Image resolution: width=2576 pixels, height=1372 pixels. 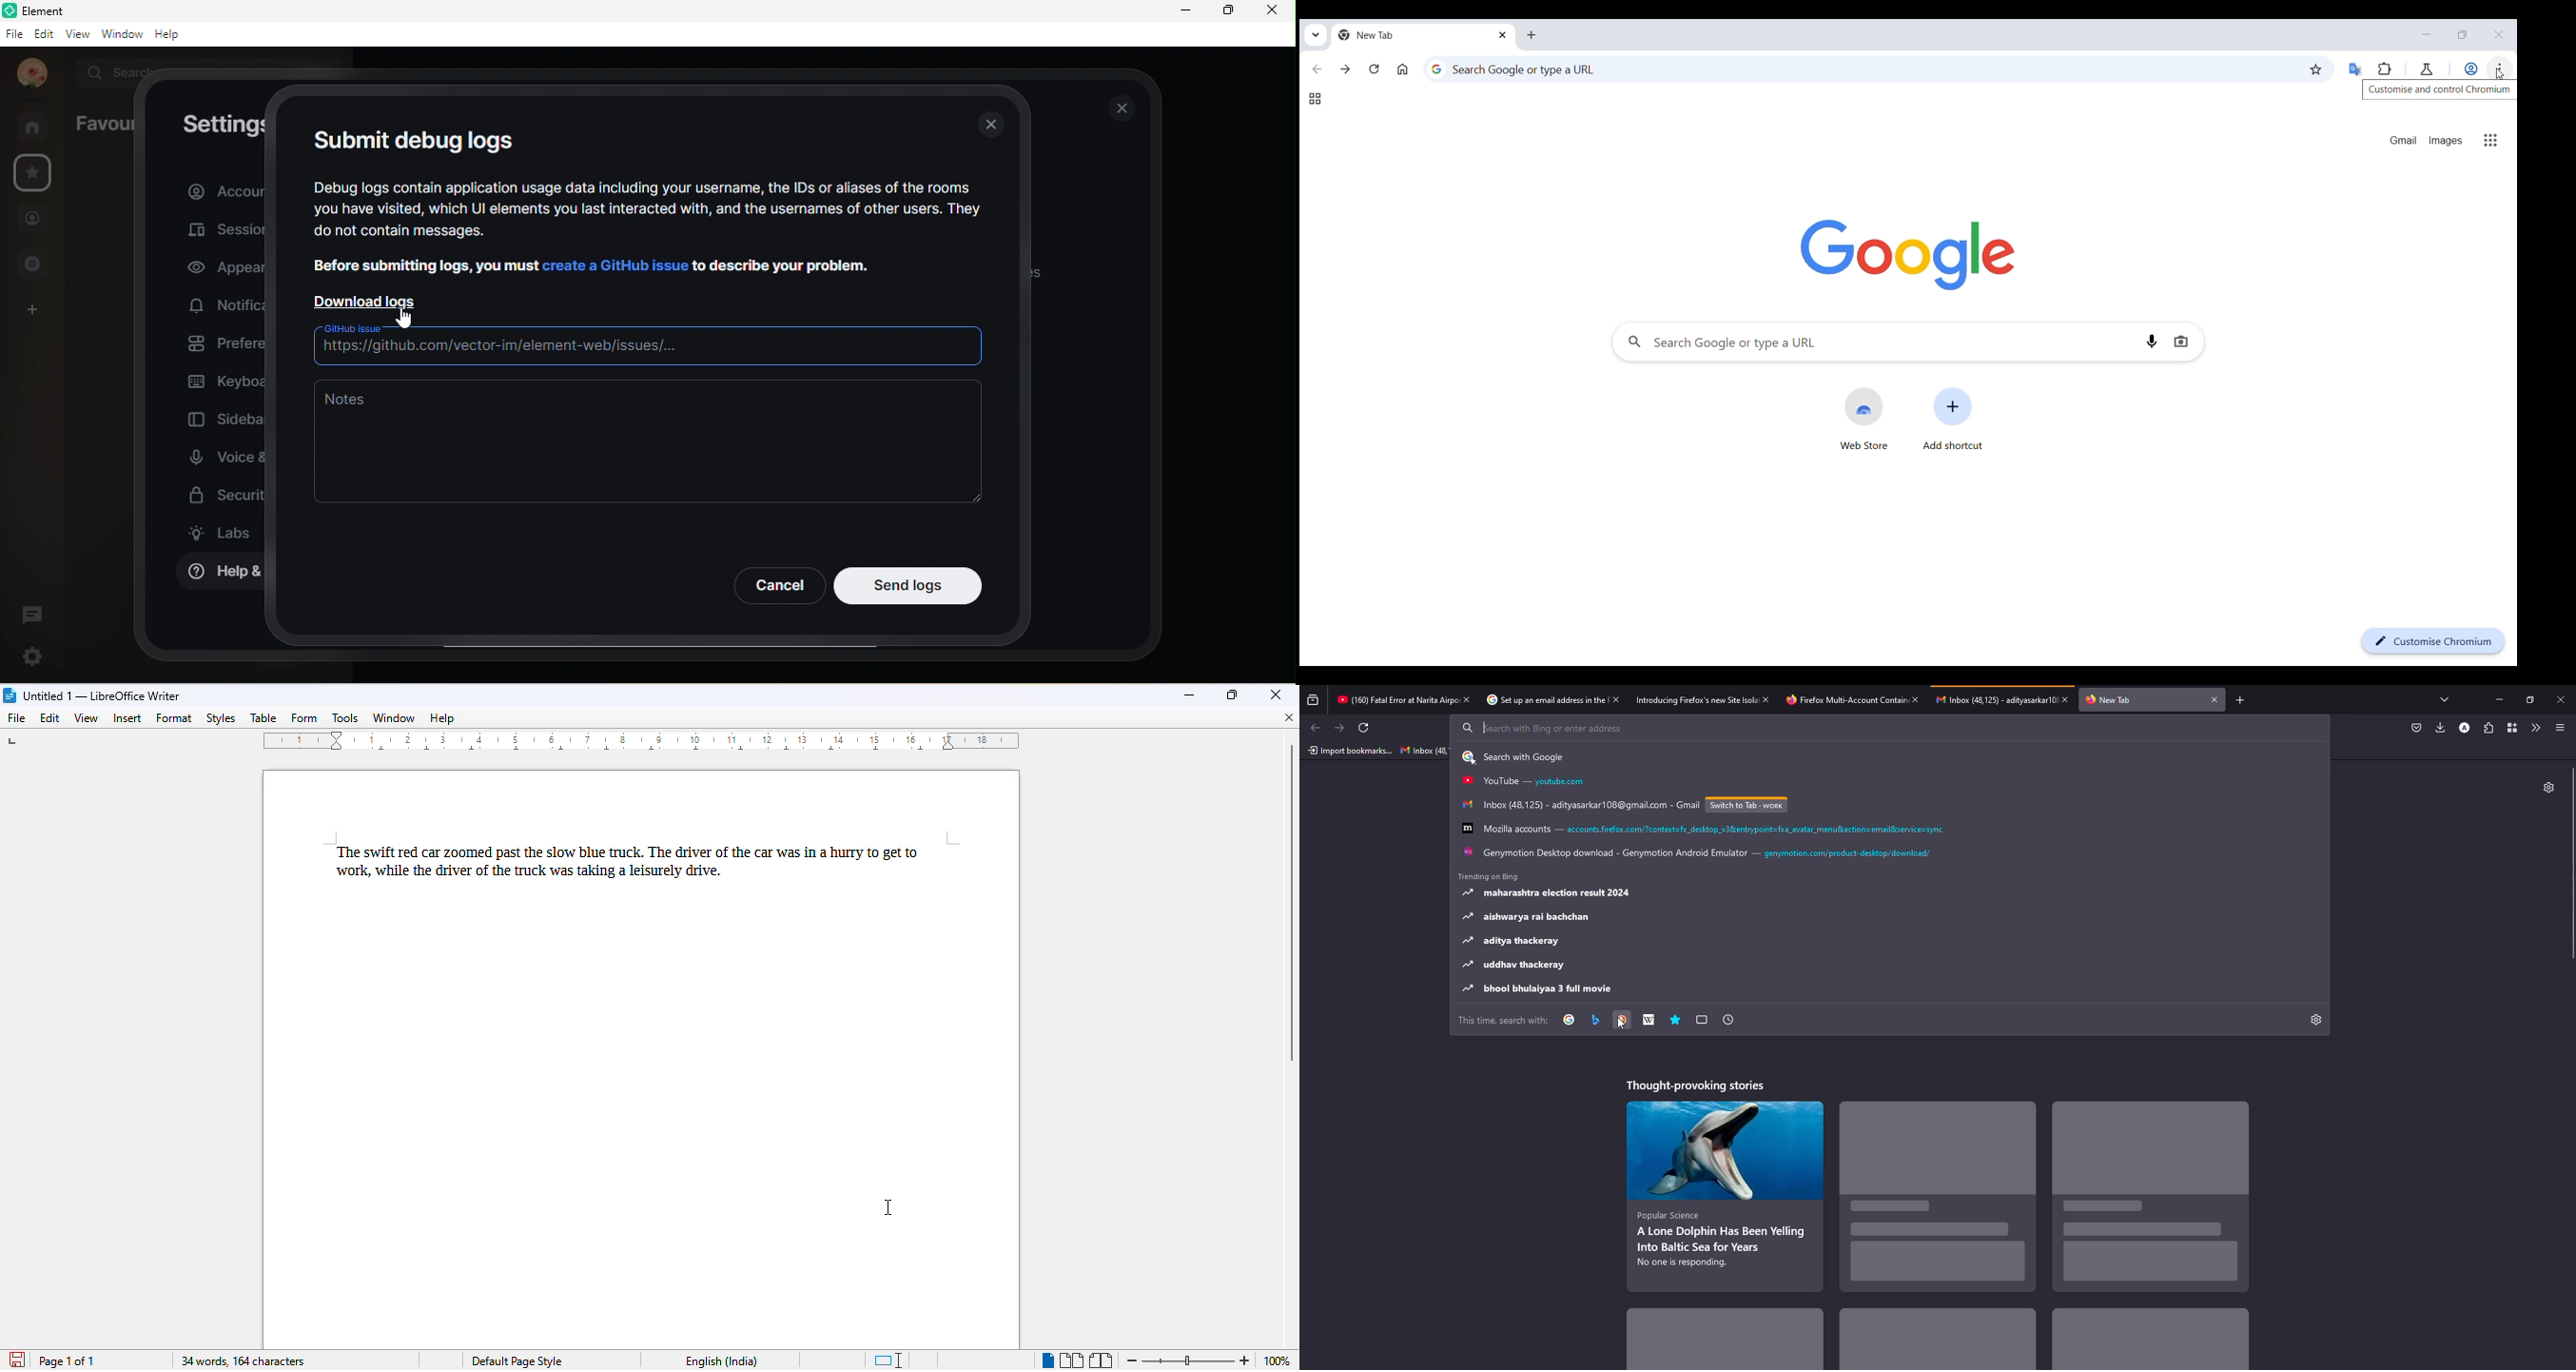 I want to click on back, so click(x=1317, y=728).